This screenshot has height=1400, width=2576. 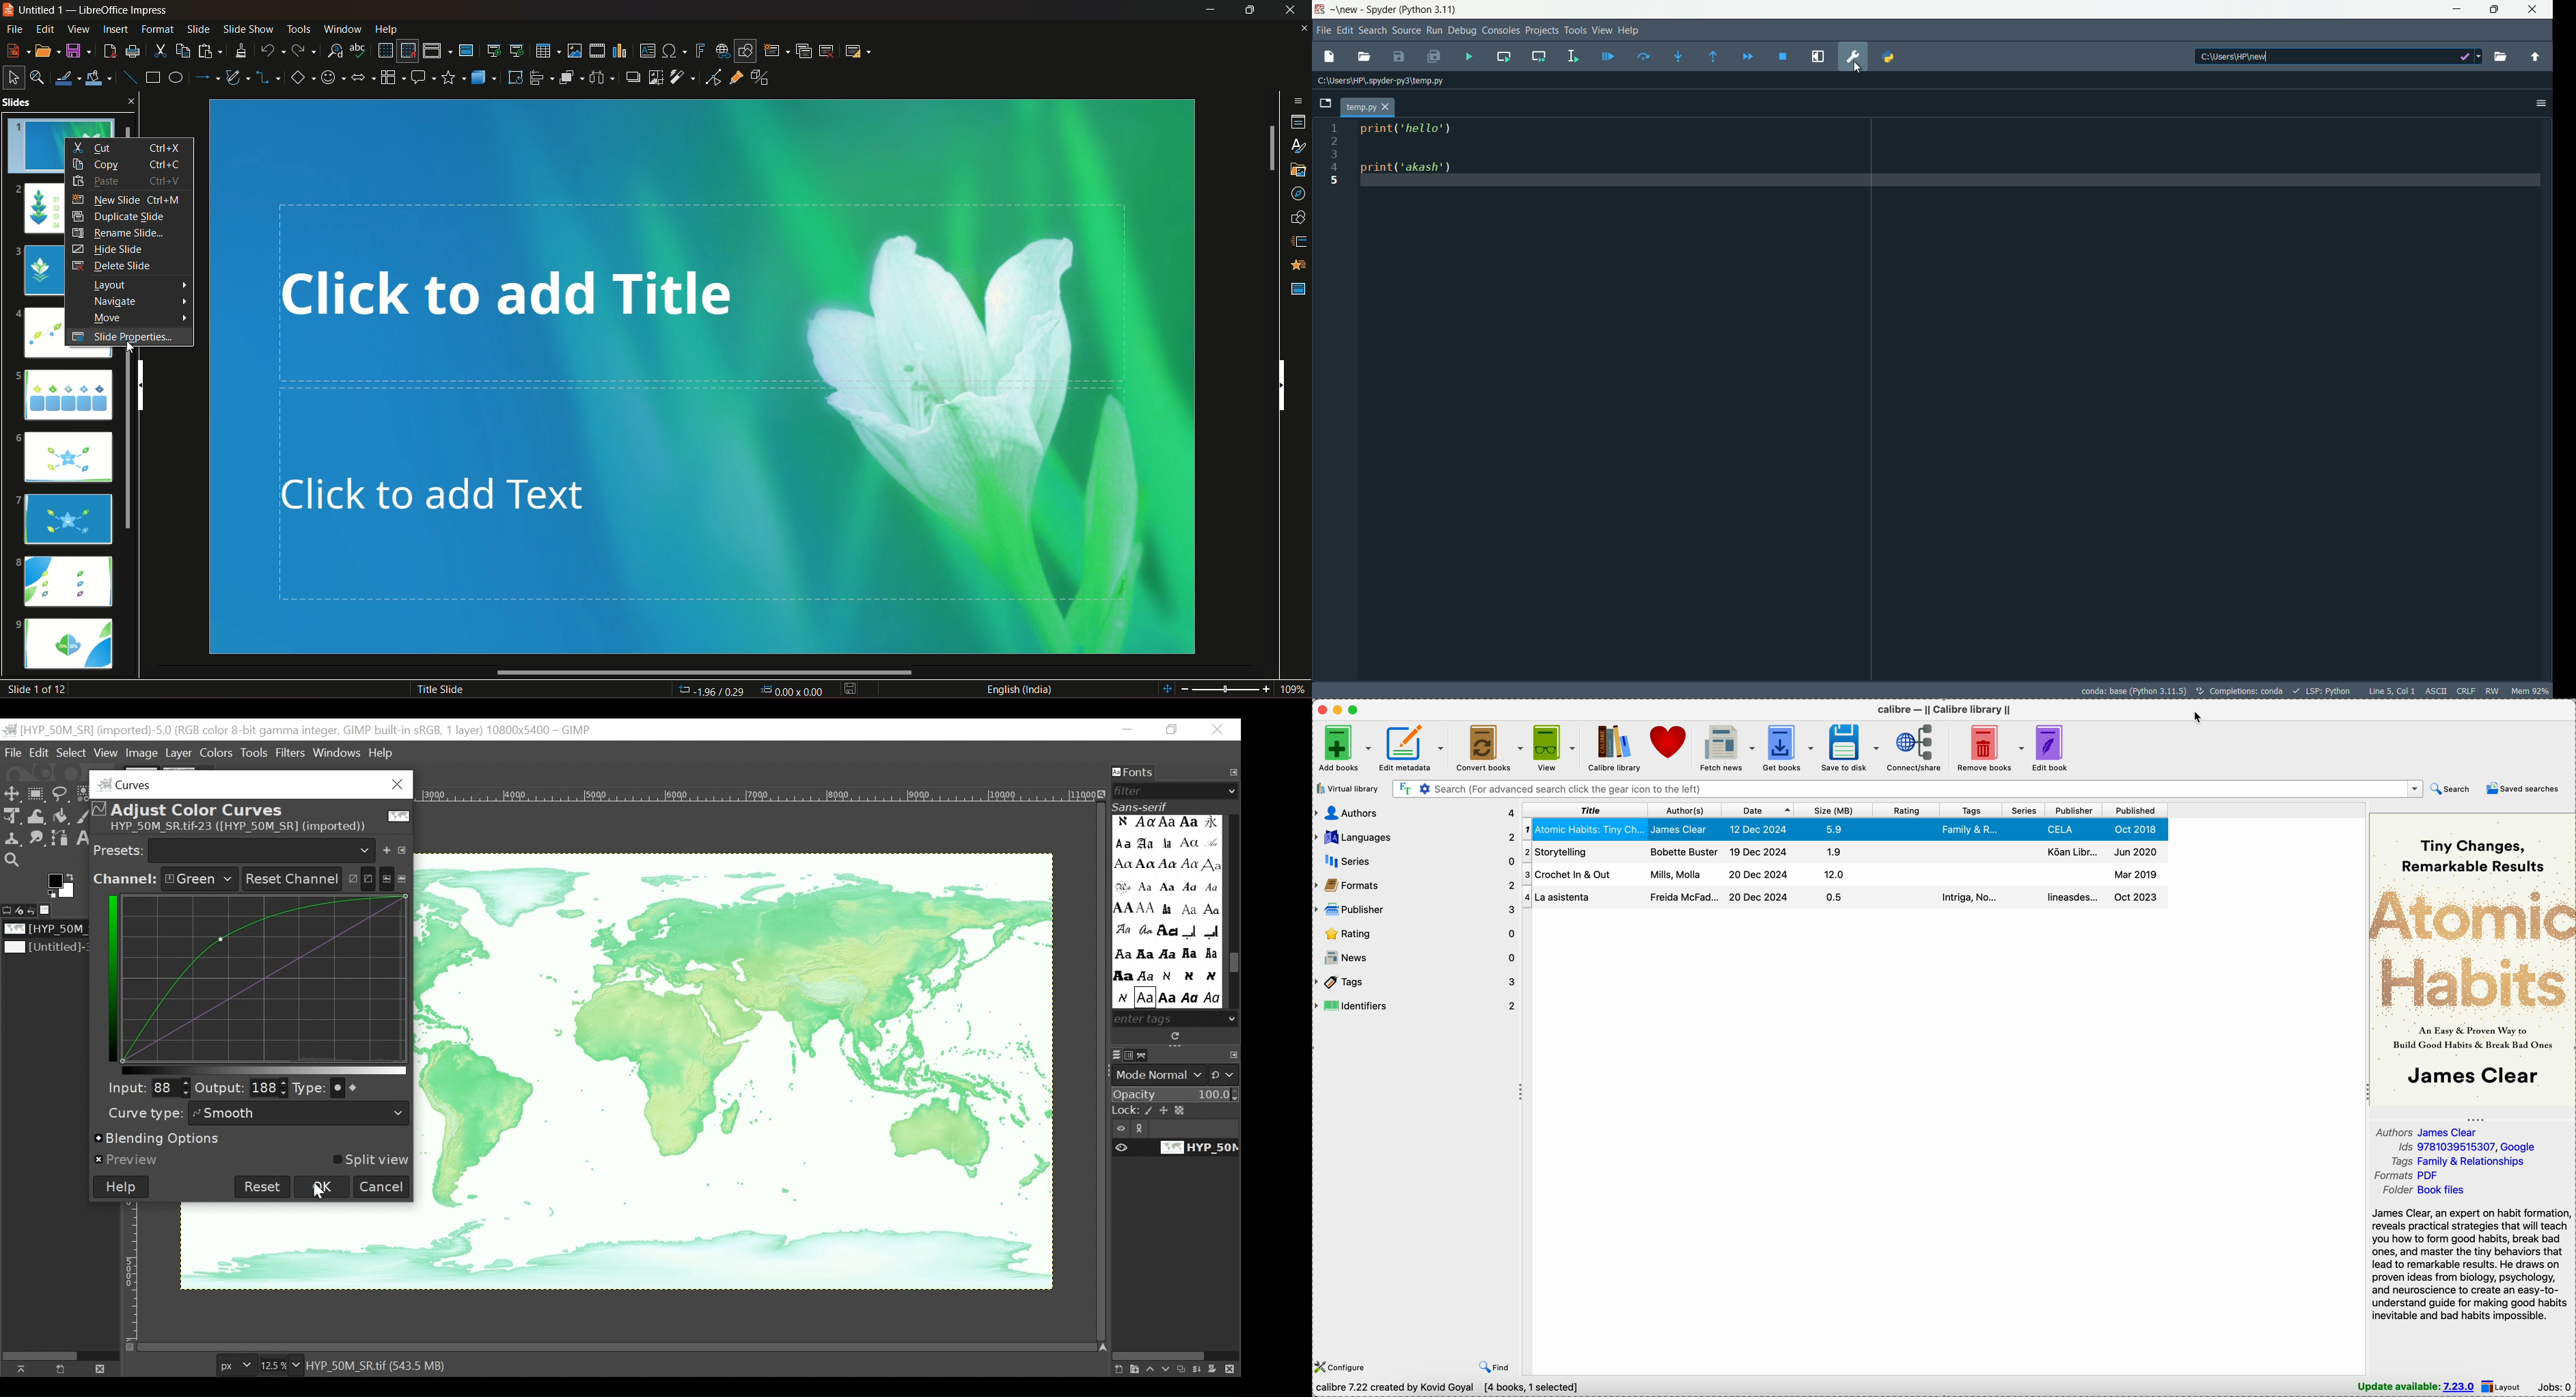 What do you see at coordinates (1365, 58) in the screenshot?
I see `browse file` at bounding box center [1365, 58].